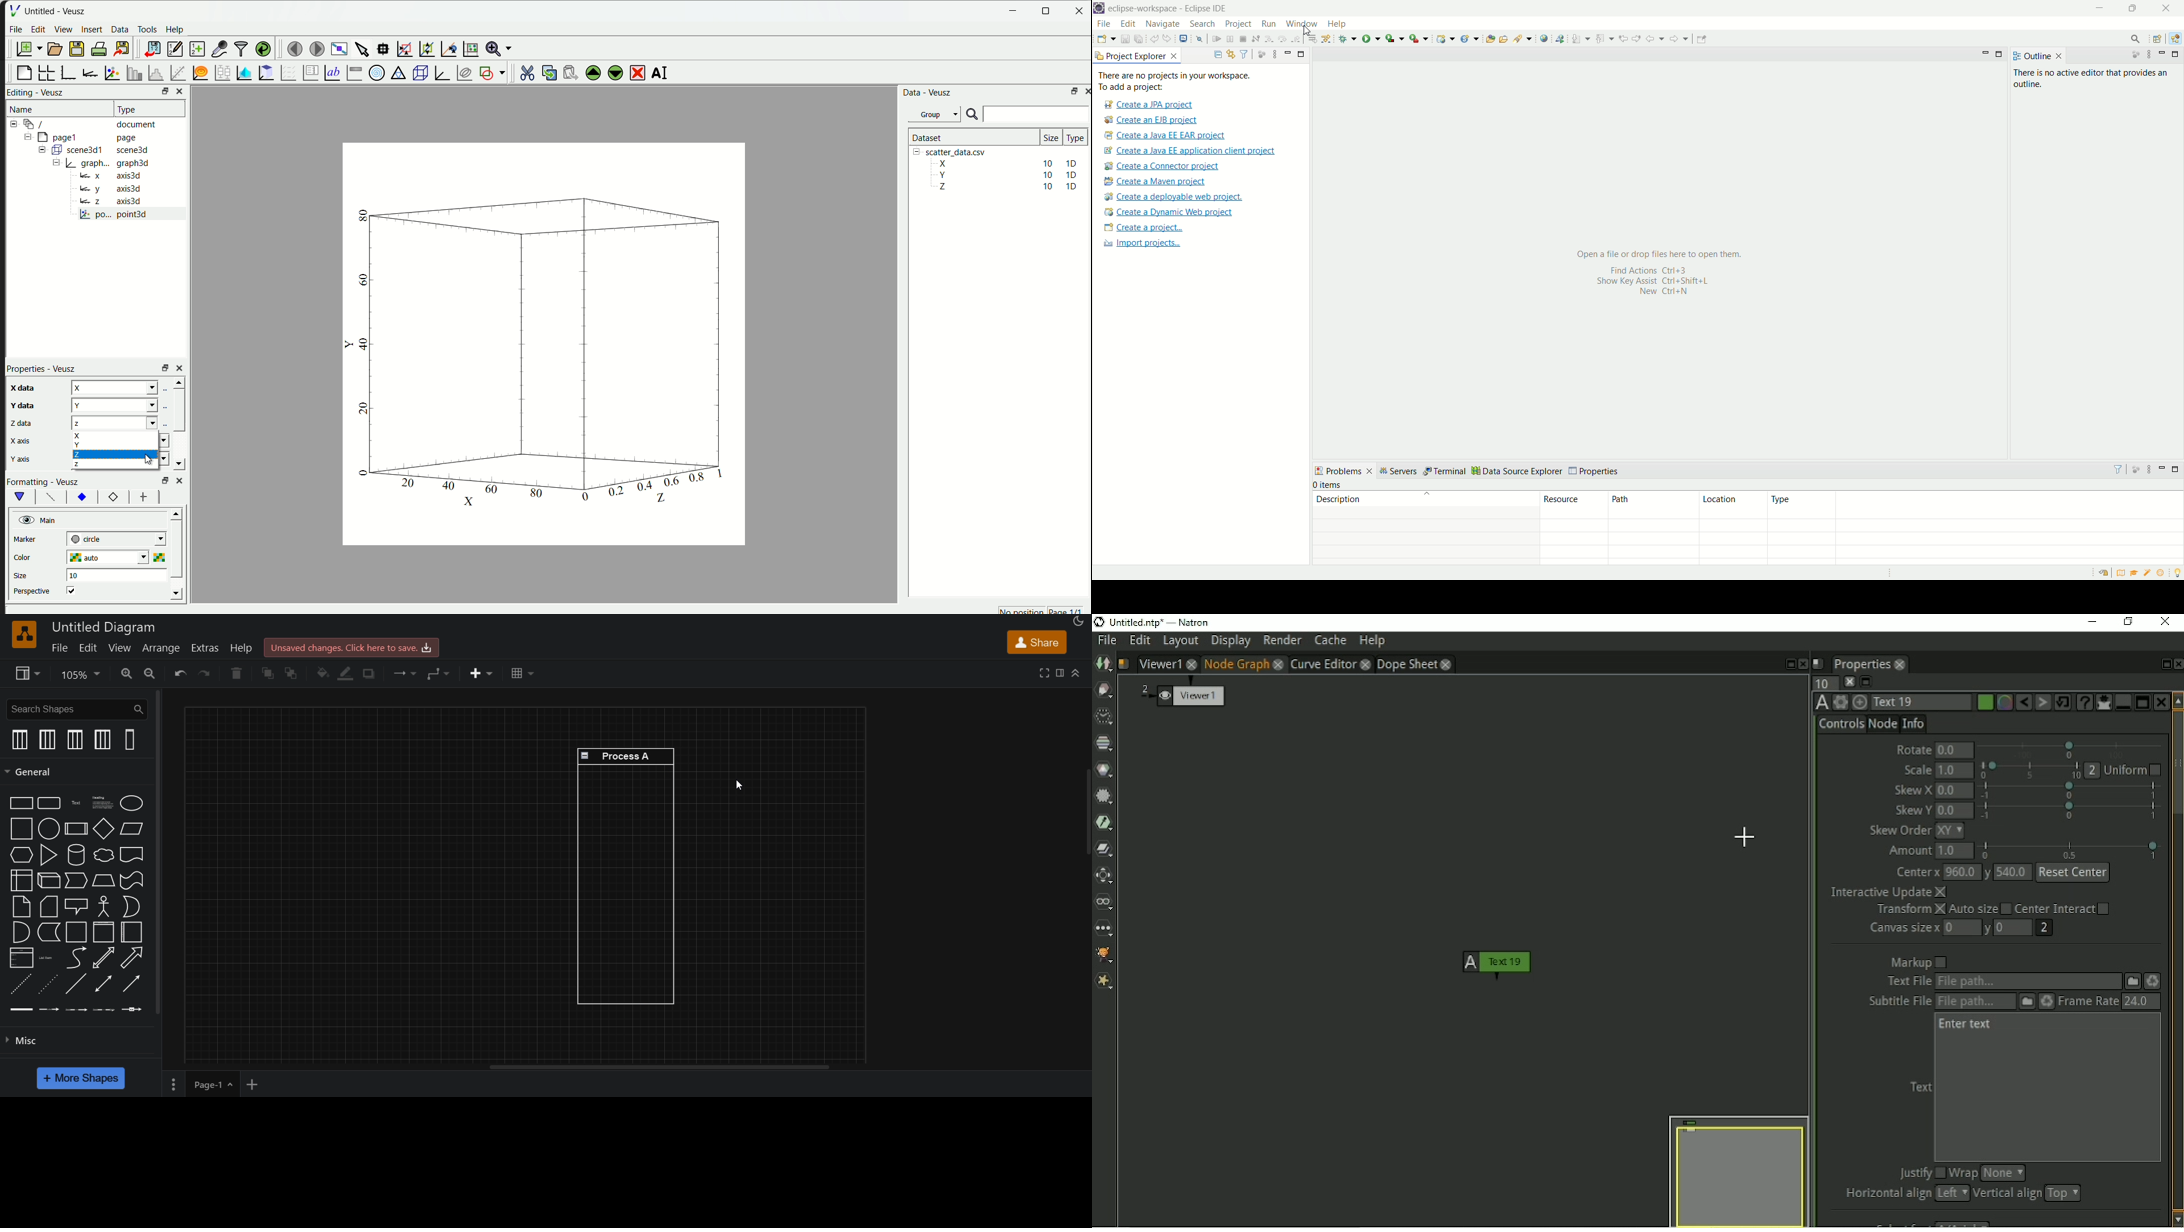 The height and width of the screenshot is (1232, 2184). Describe the element at coordinates (1138, 55) in the screenshot. I see `project explorer` at that location.